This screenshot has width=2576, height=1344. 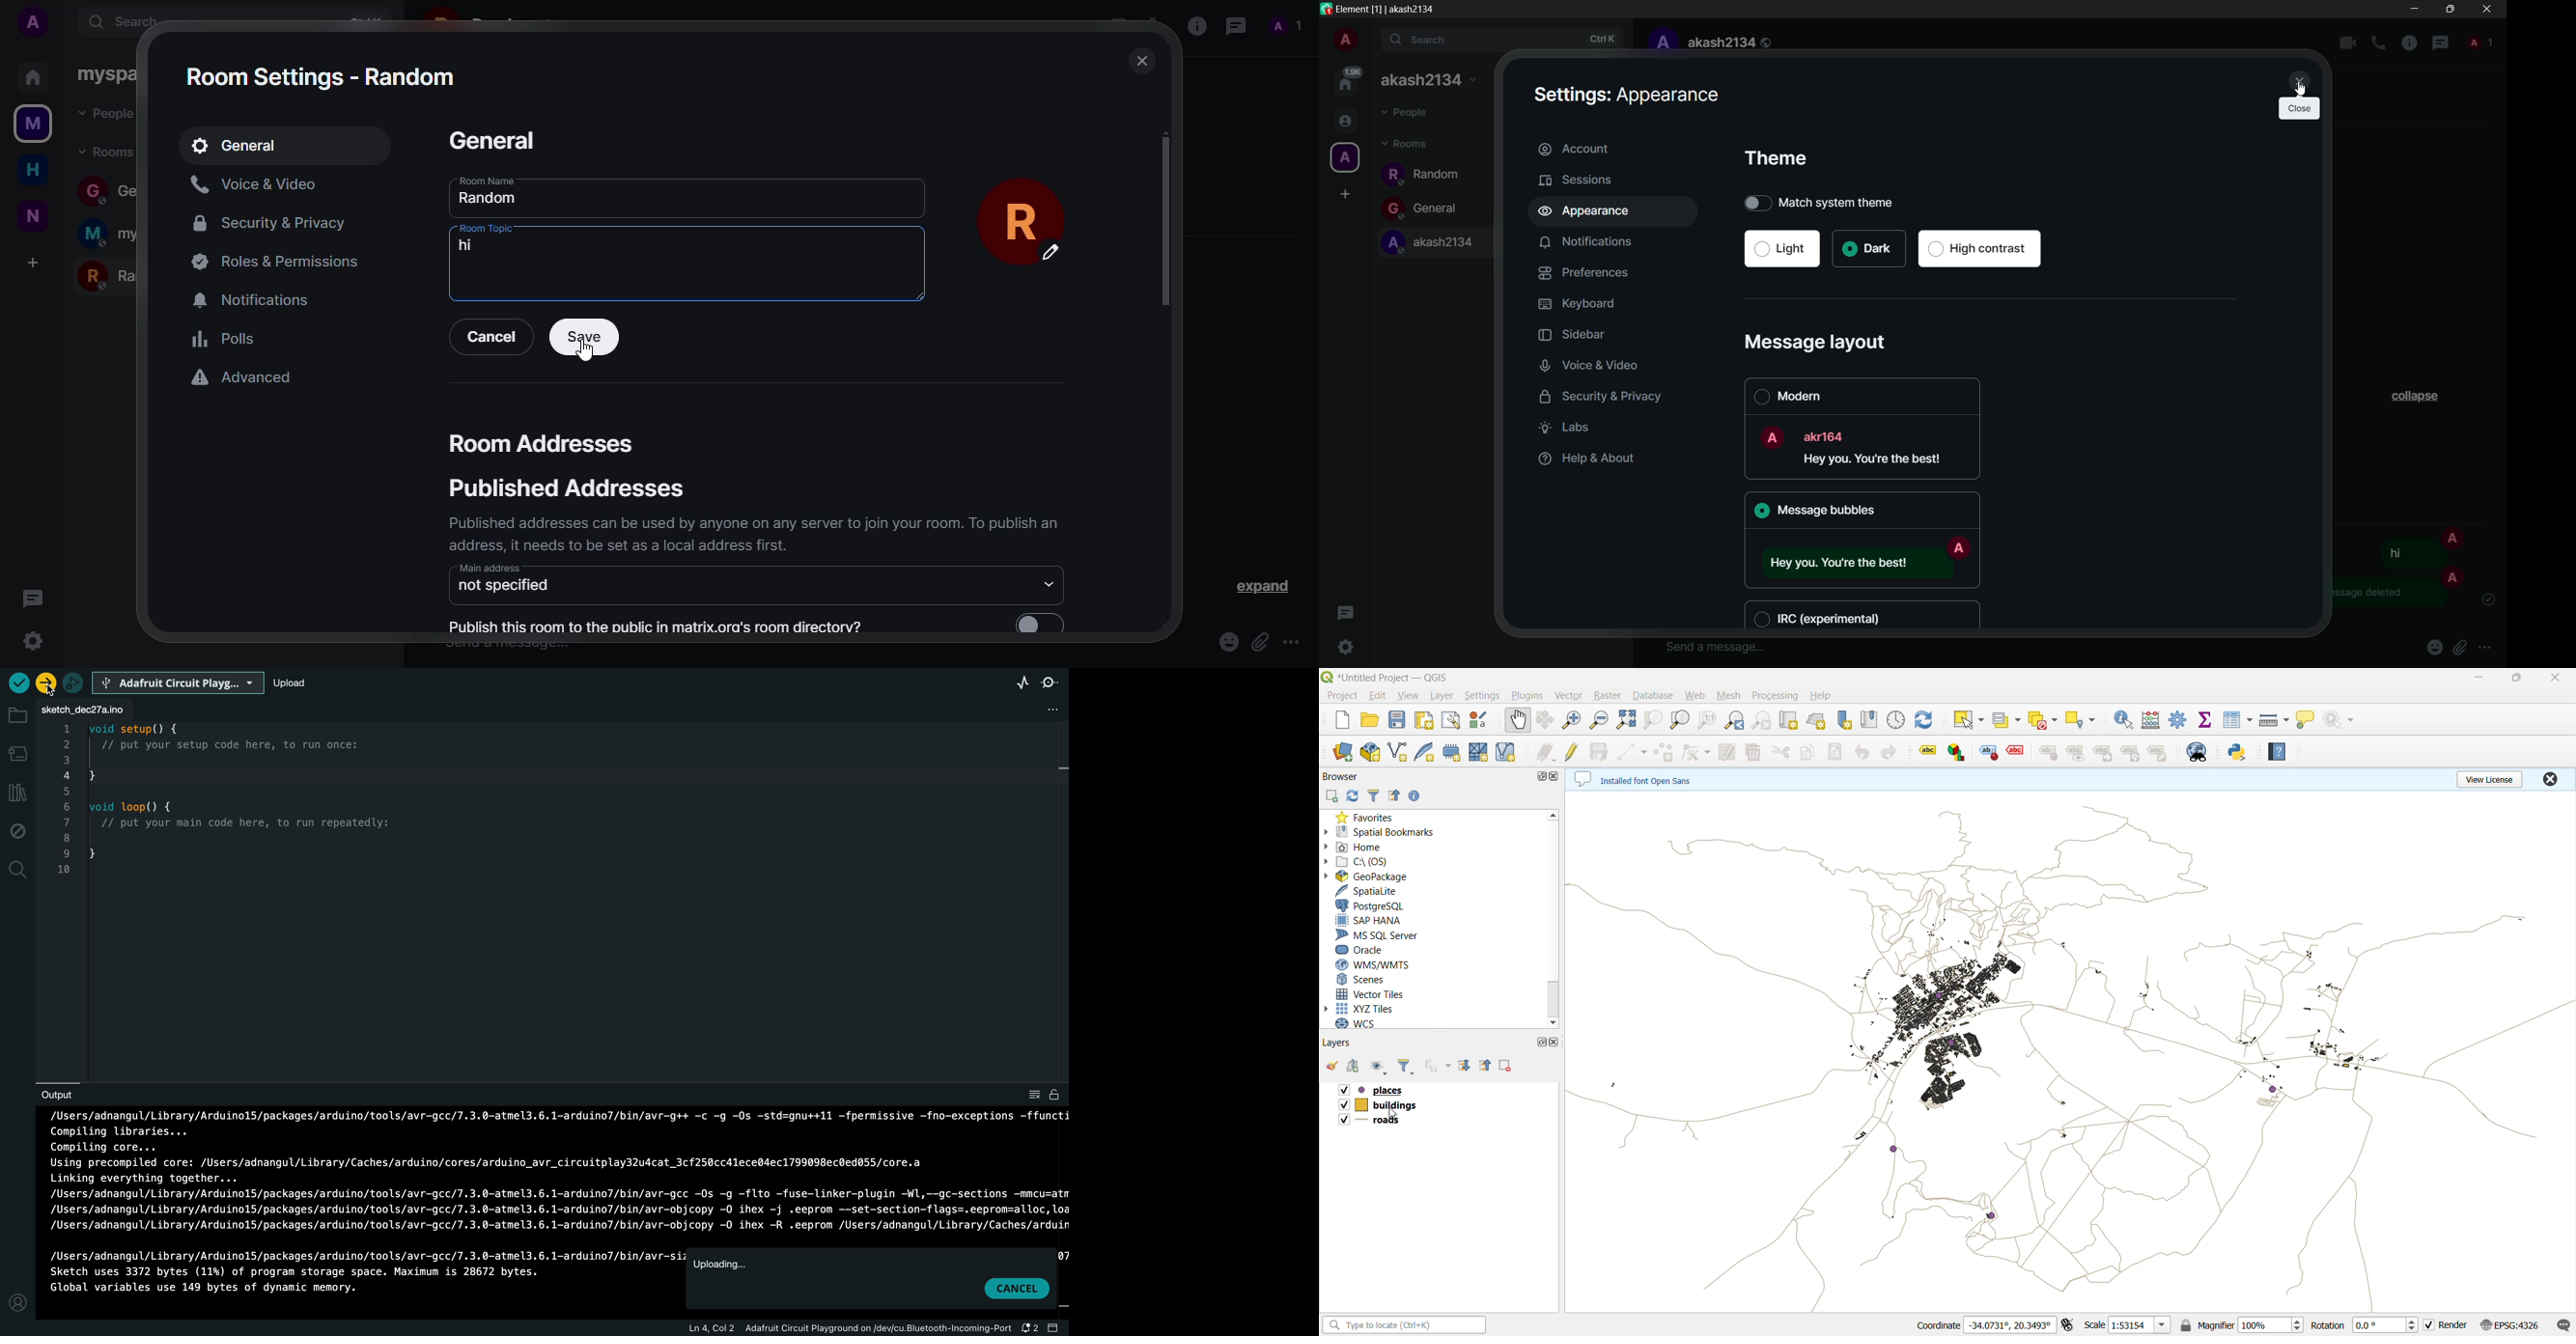 What do you see at coordinates (1371, 993) in the screenshot?
I see `vector tiles` at bounding box center [1371, 993].